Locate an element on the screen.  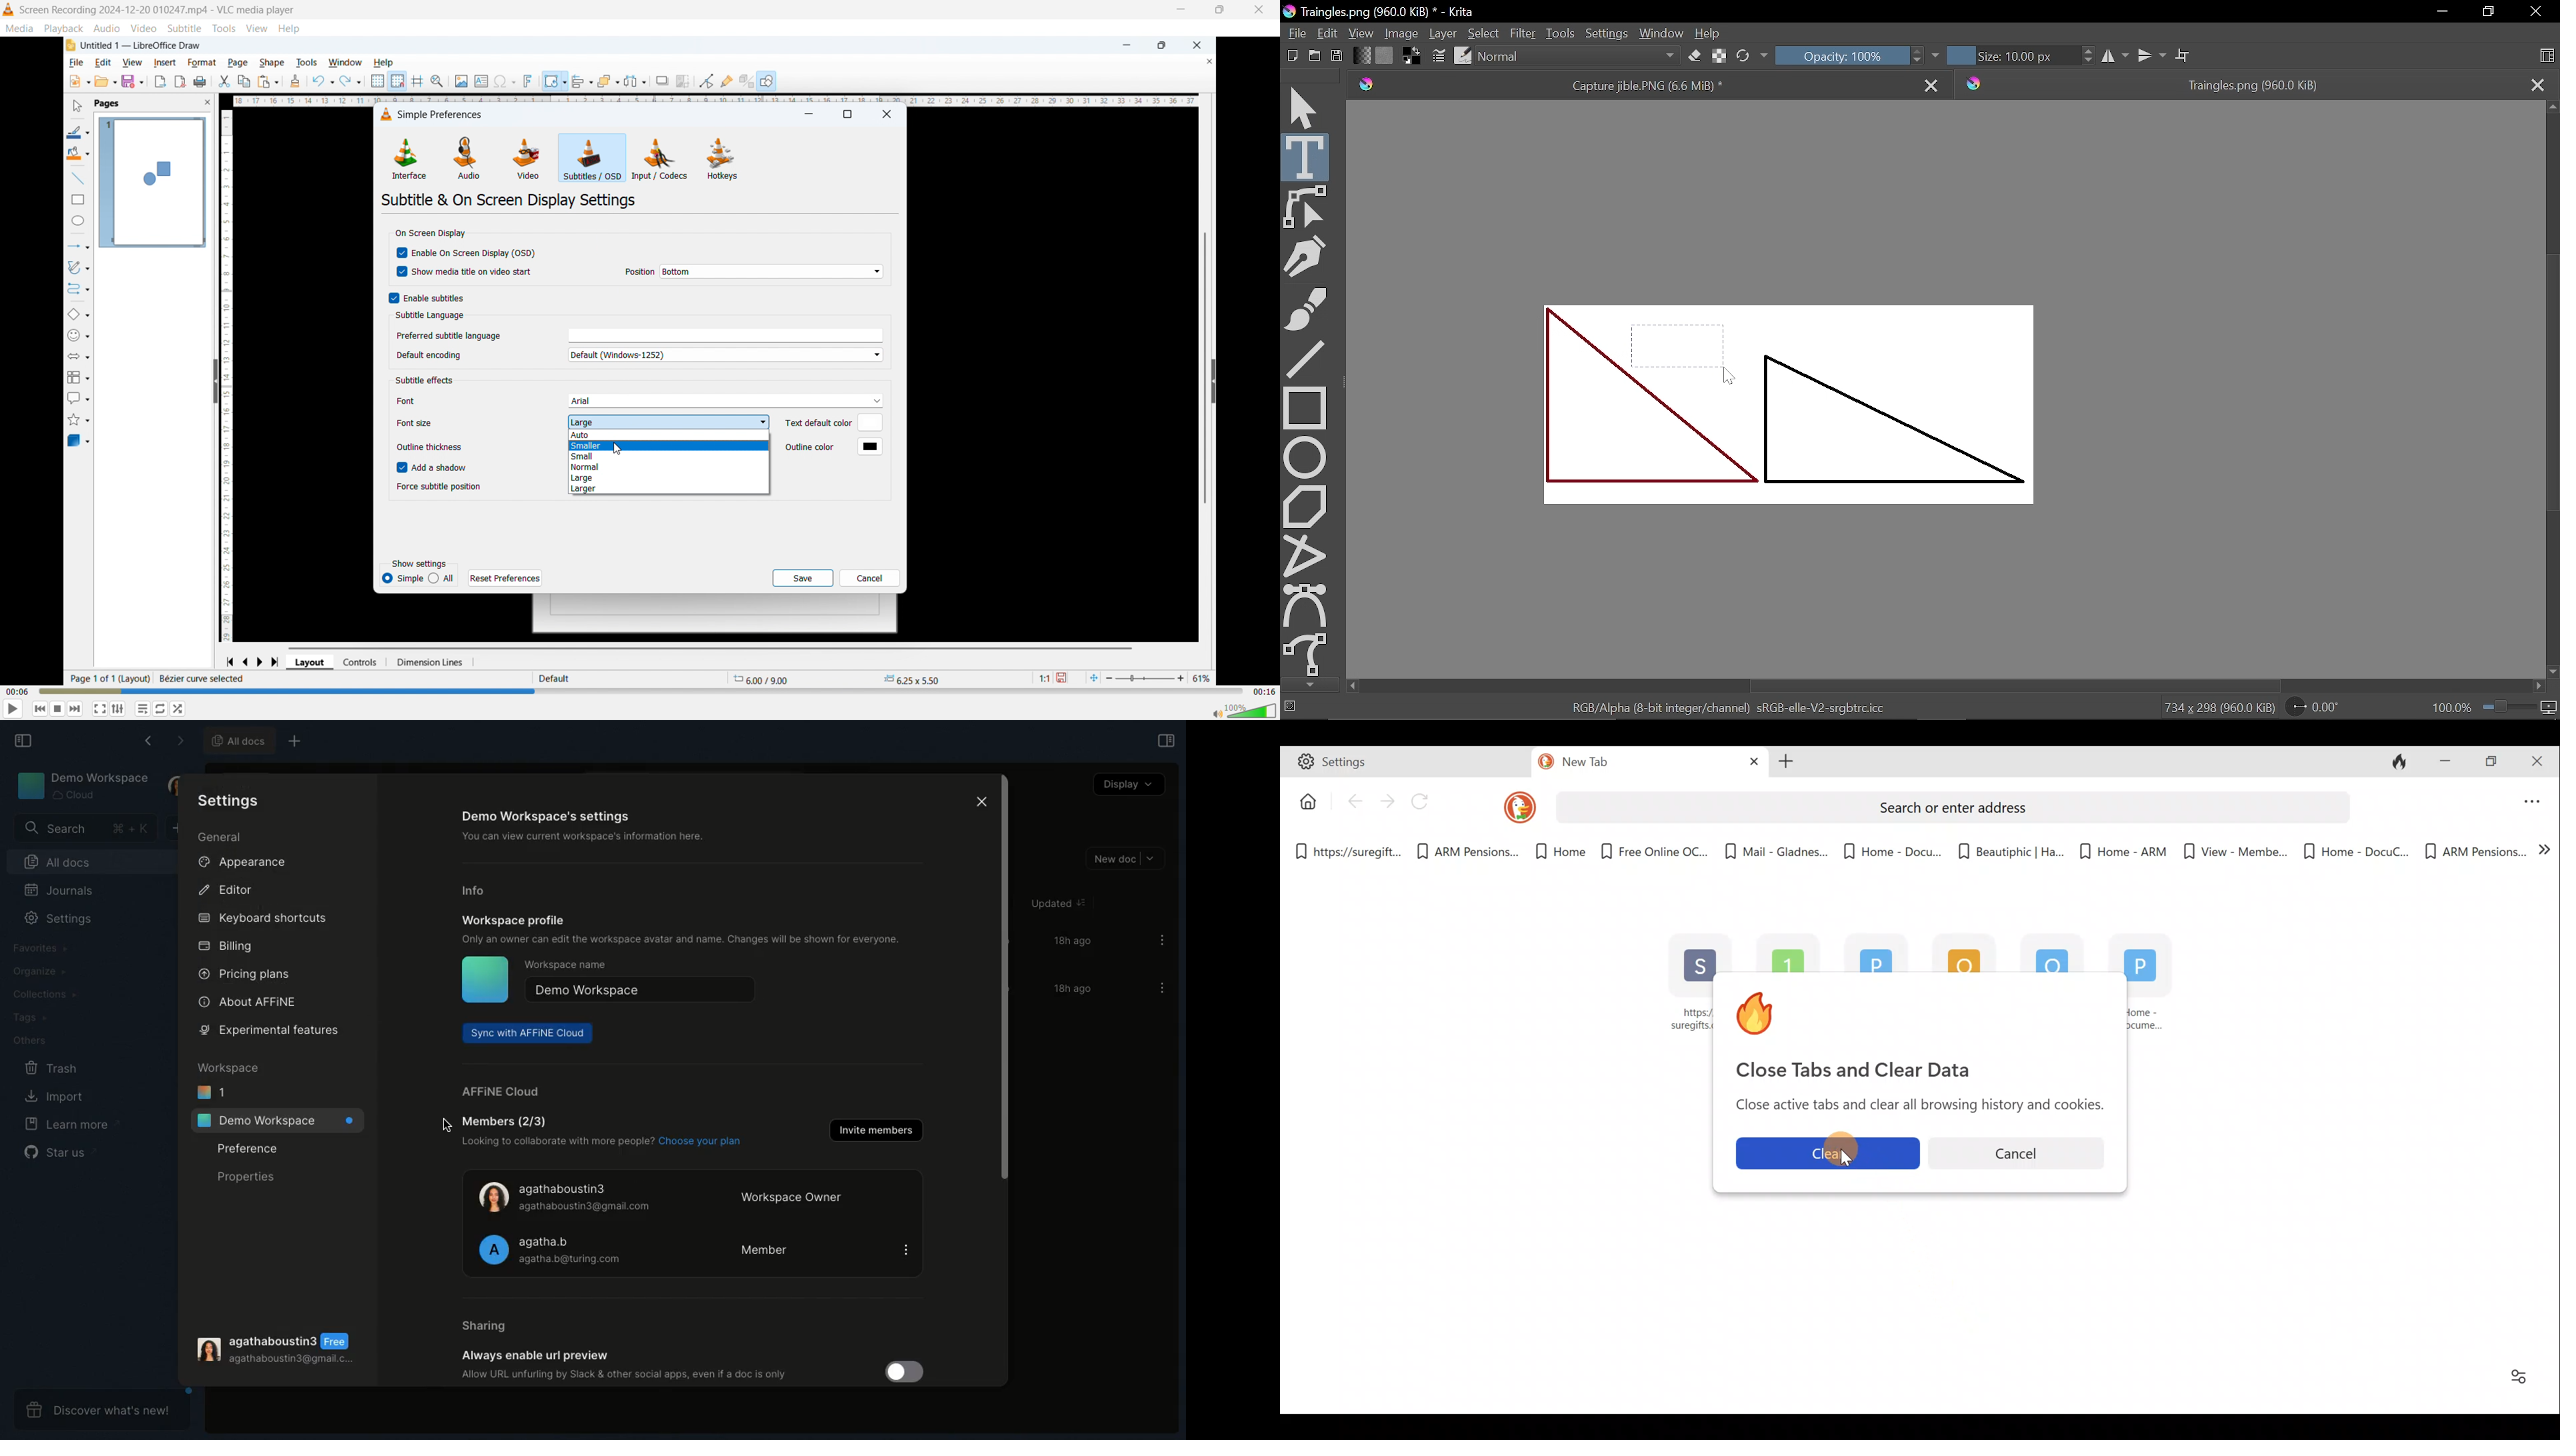
Normal  is located at coordinates (669, 467).